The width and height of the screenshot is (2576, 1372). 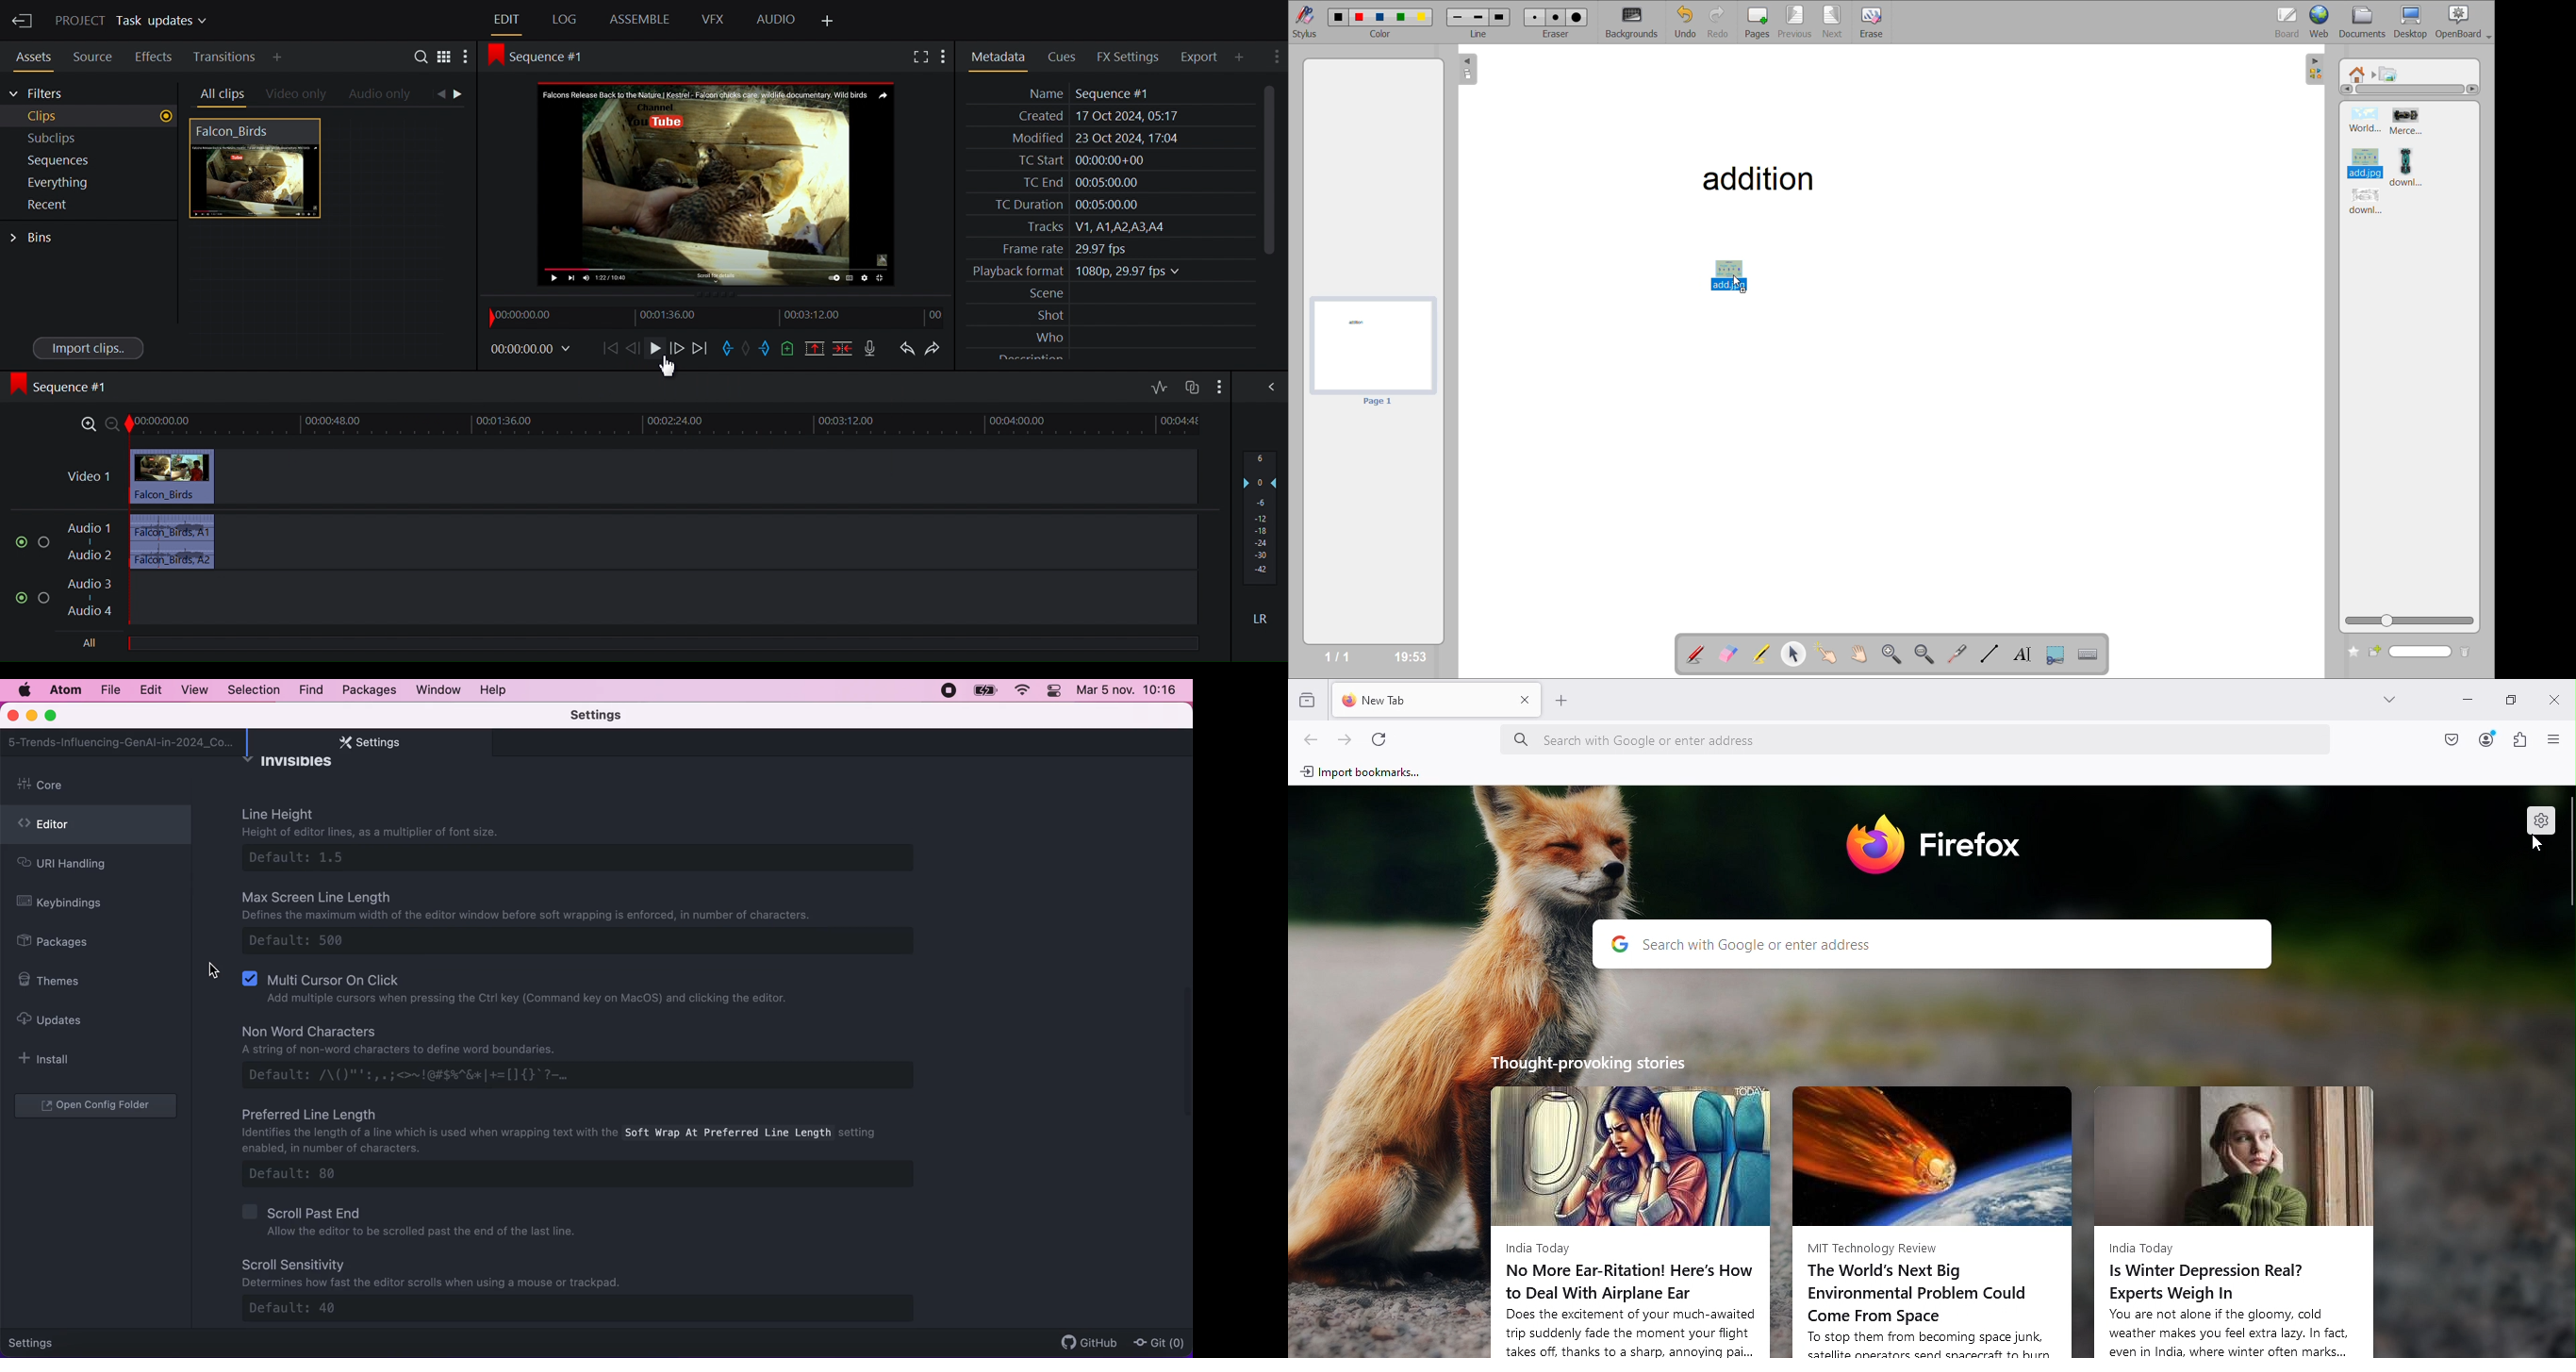 I want to click on zoom out, so click(x=1924, y=652).